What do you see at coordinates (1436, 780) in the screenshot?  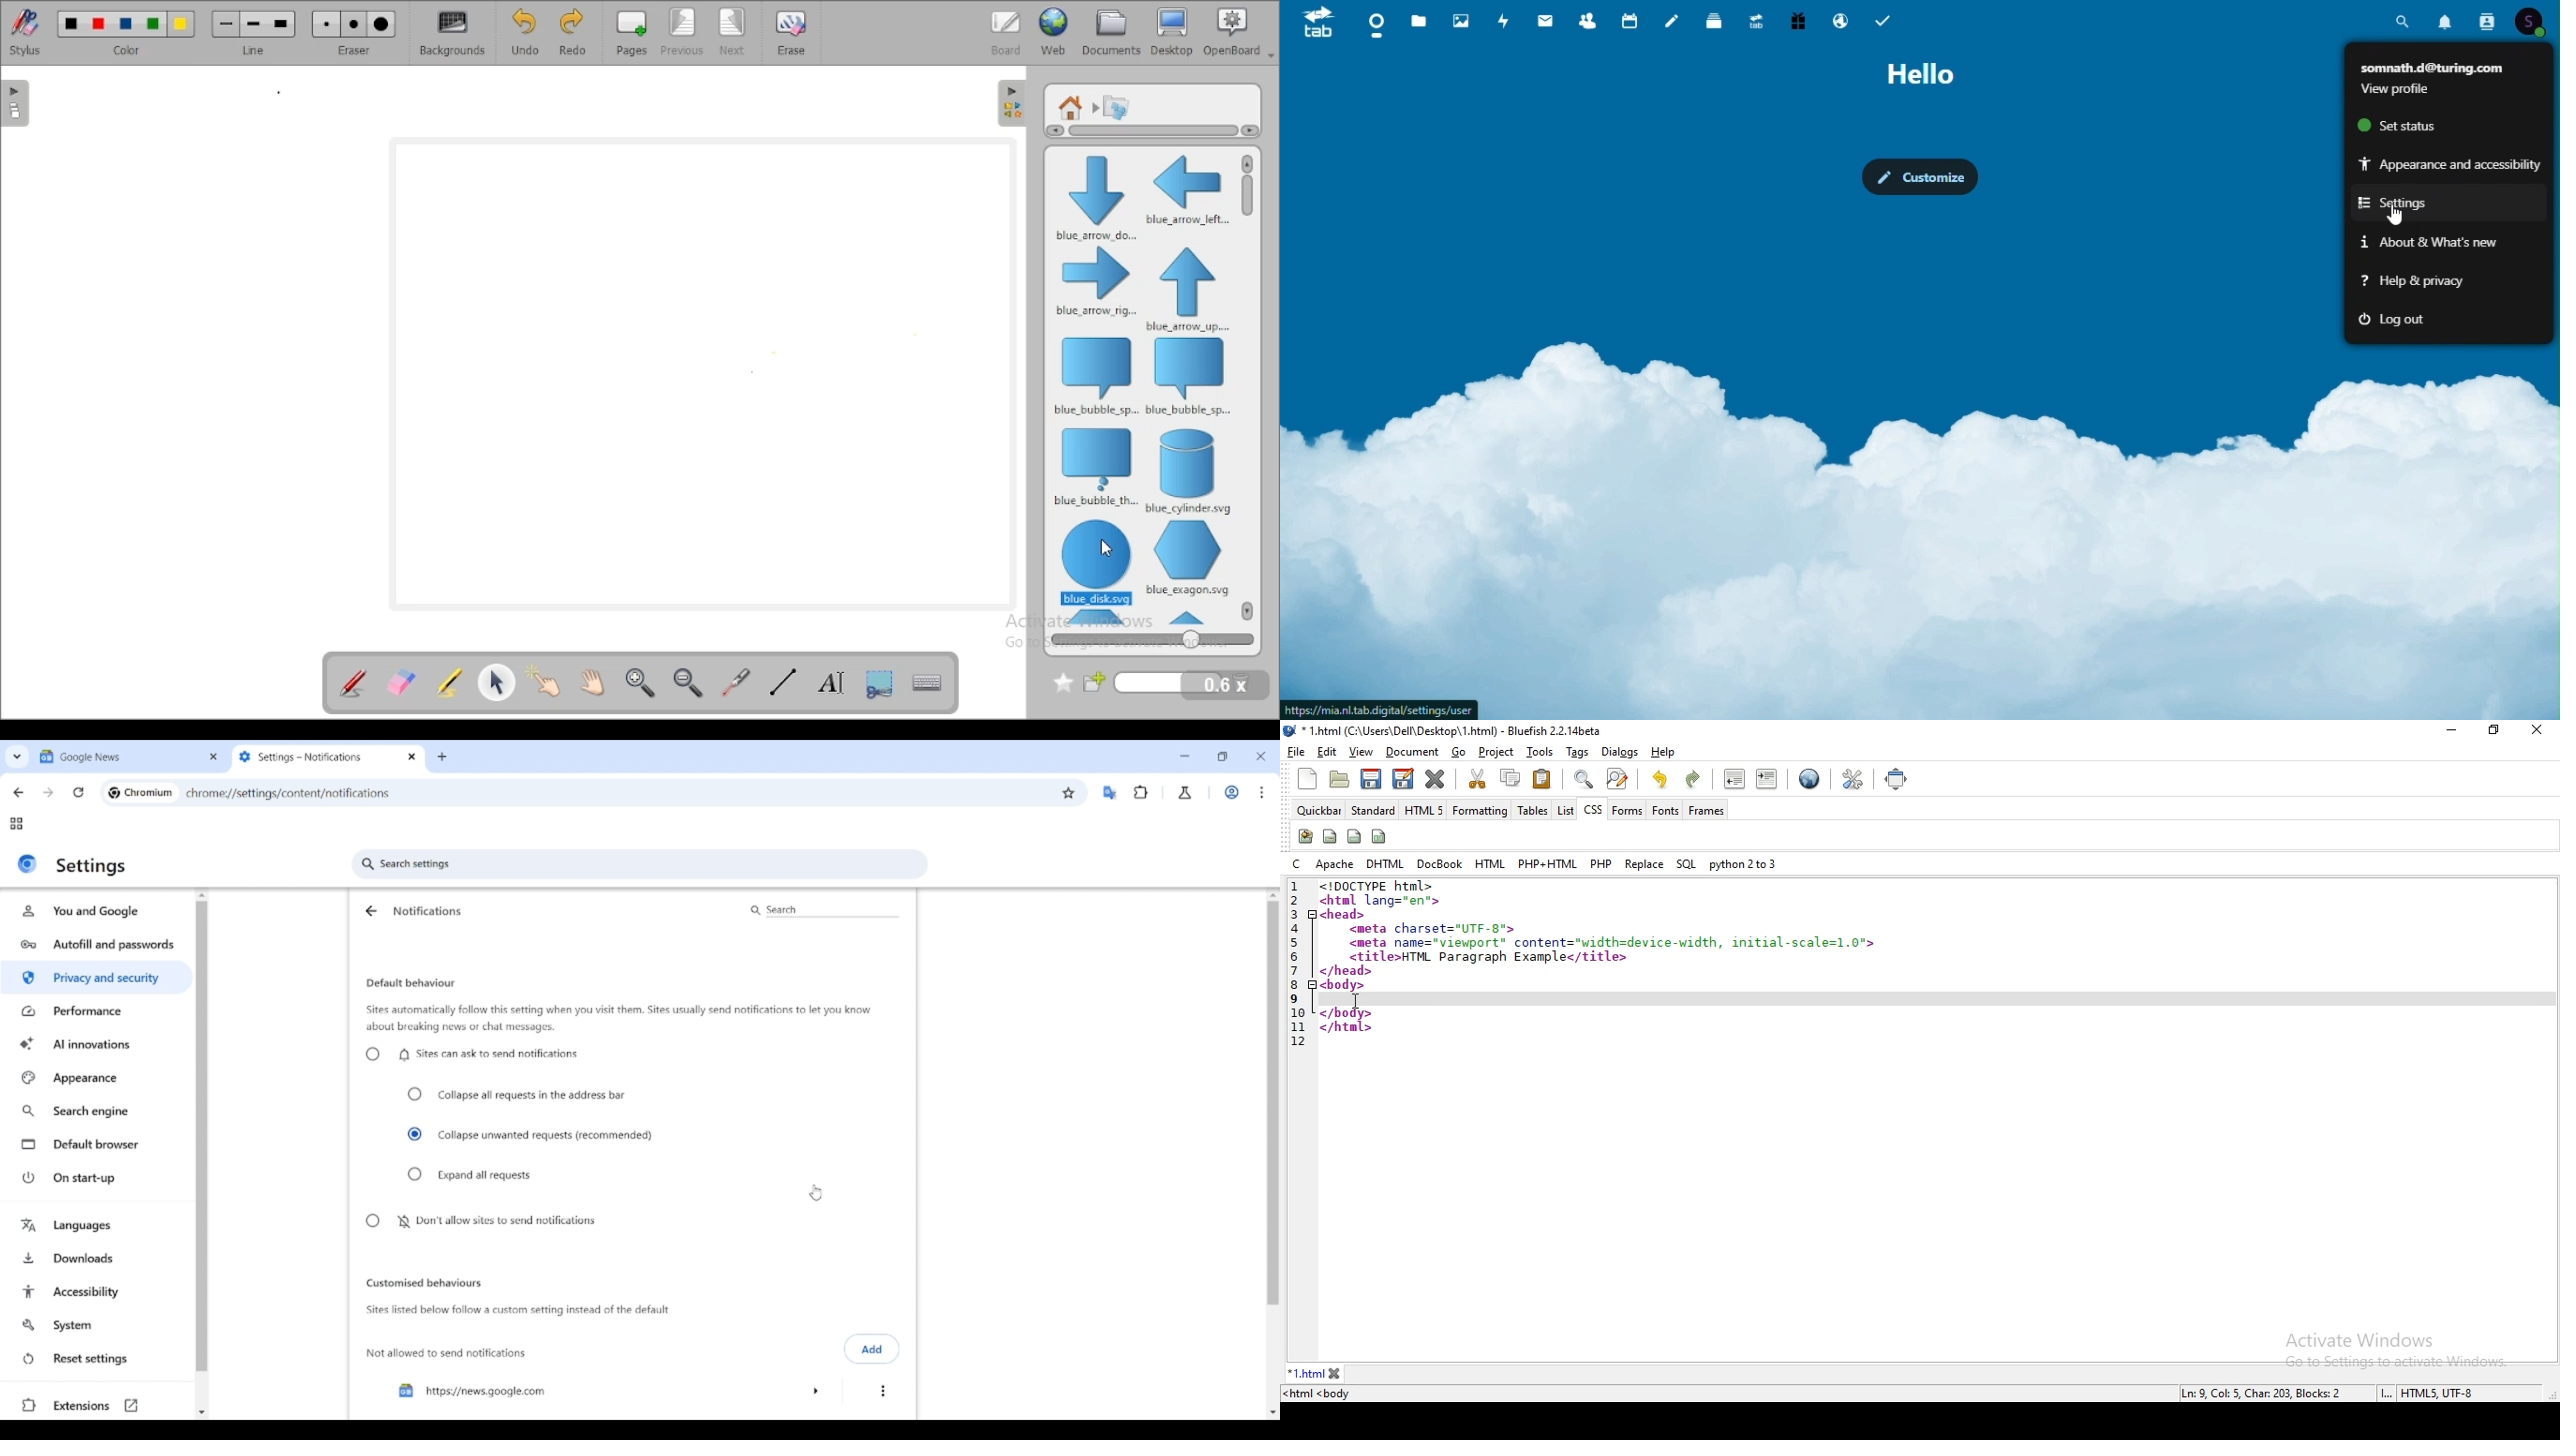 I see `close current file` at bounding box center [1436, 780].